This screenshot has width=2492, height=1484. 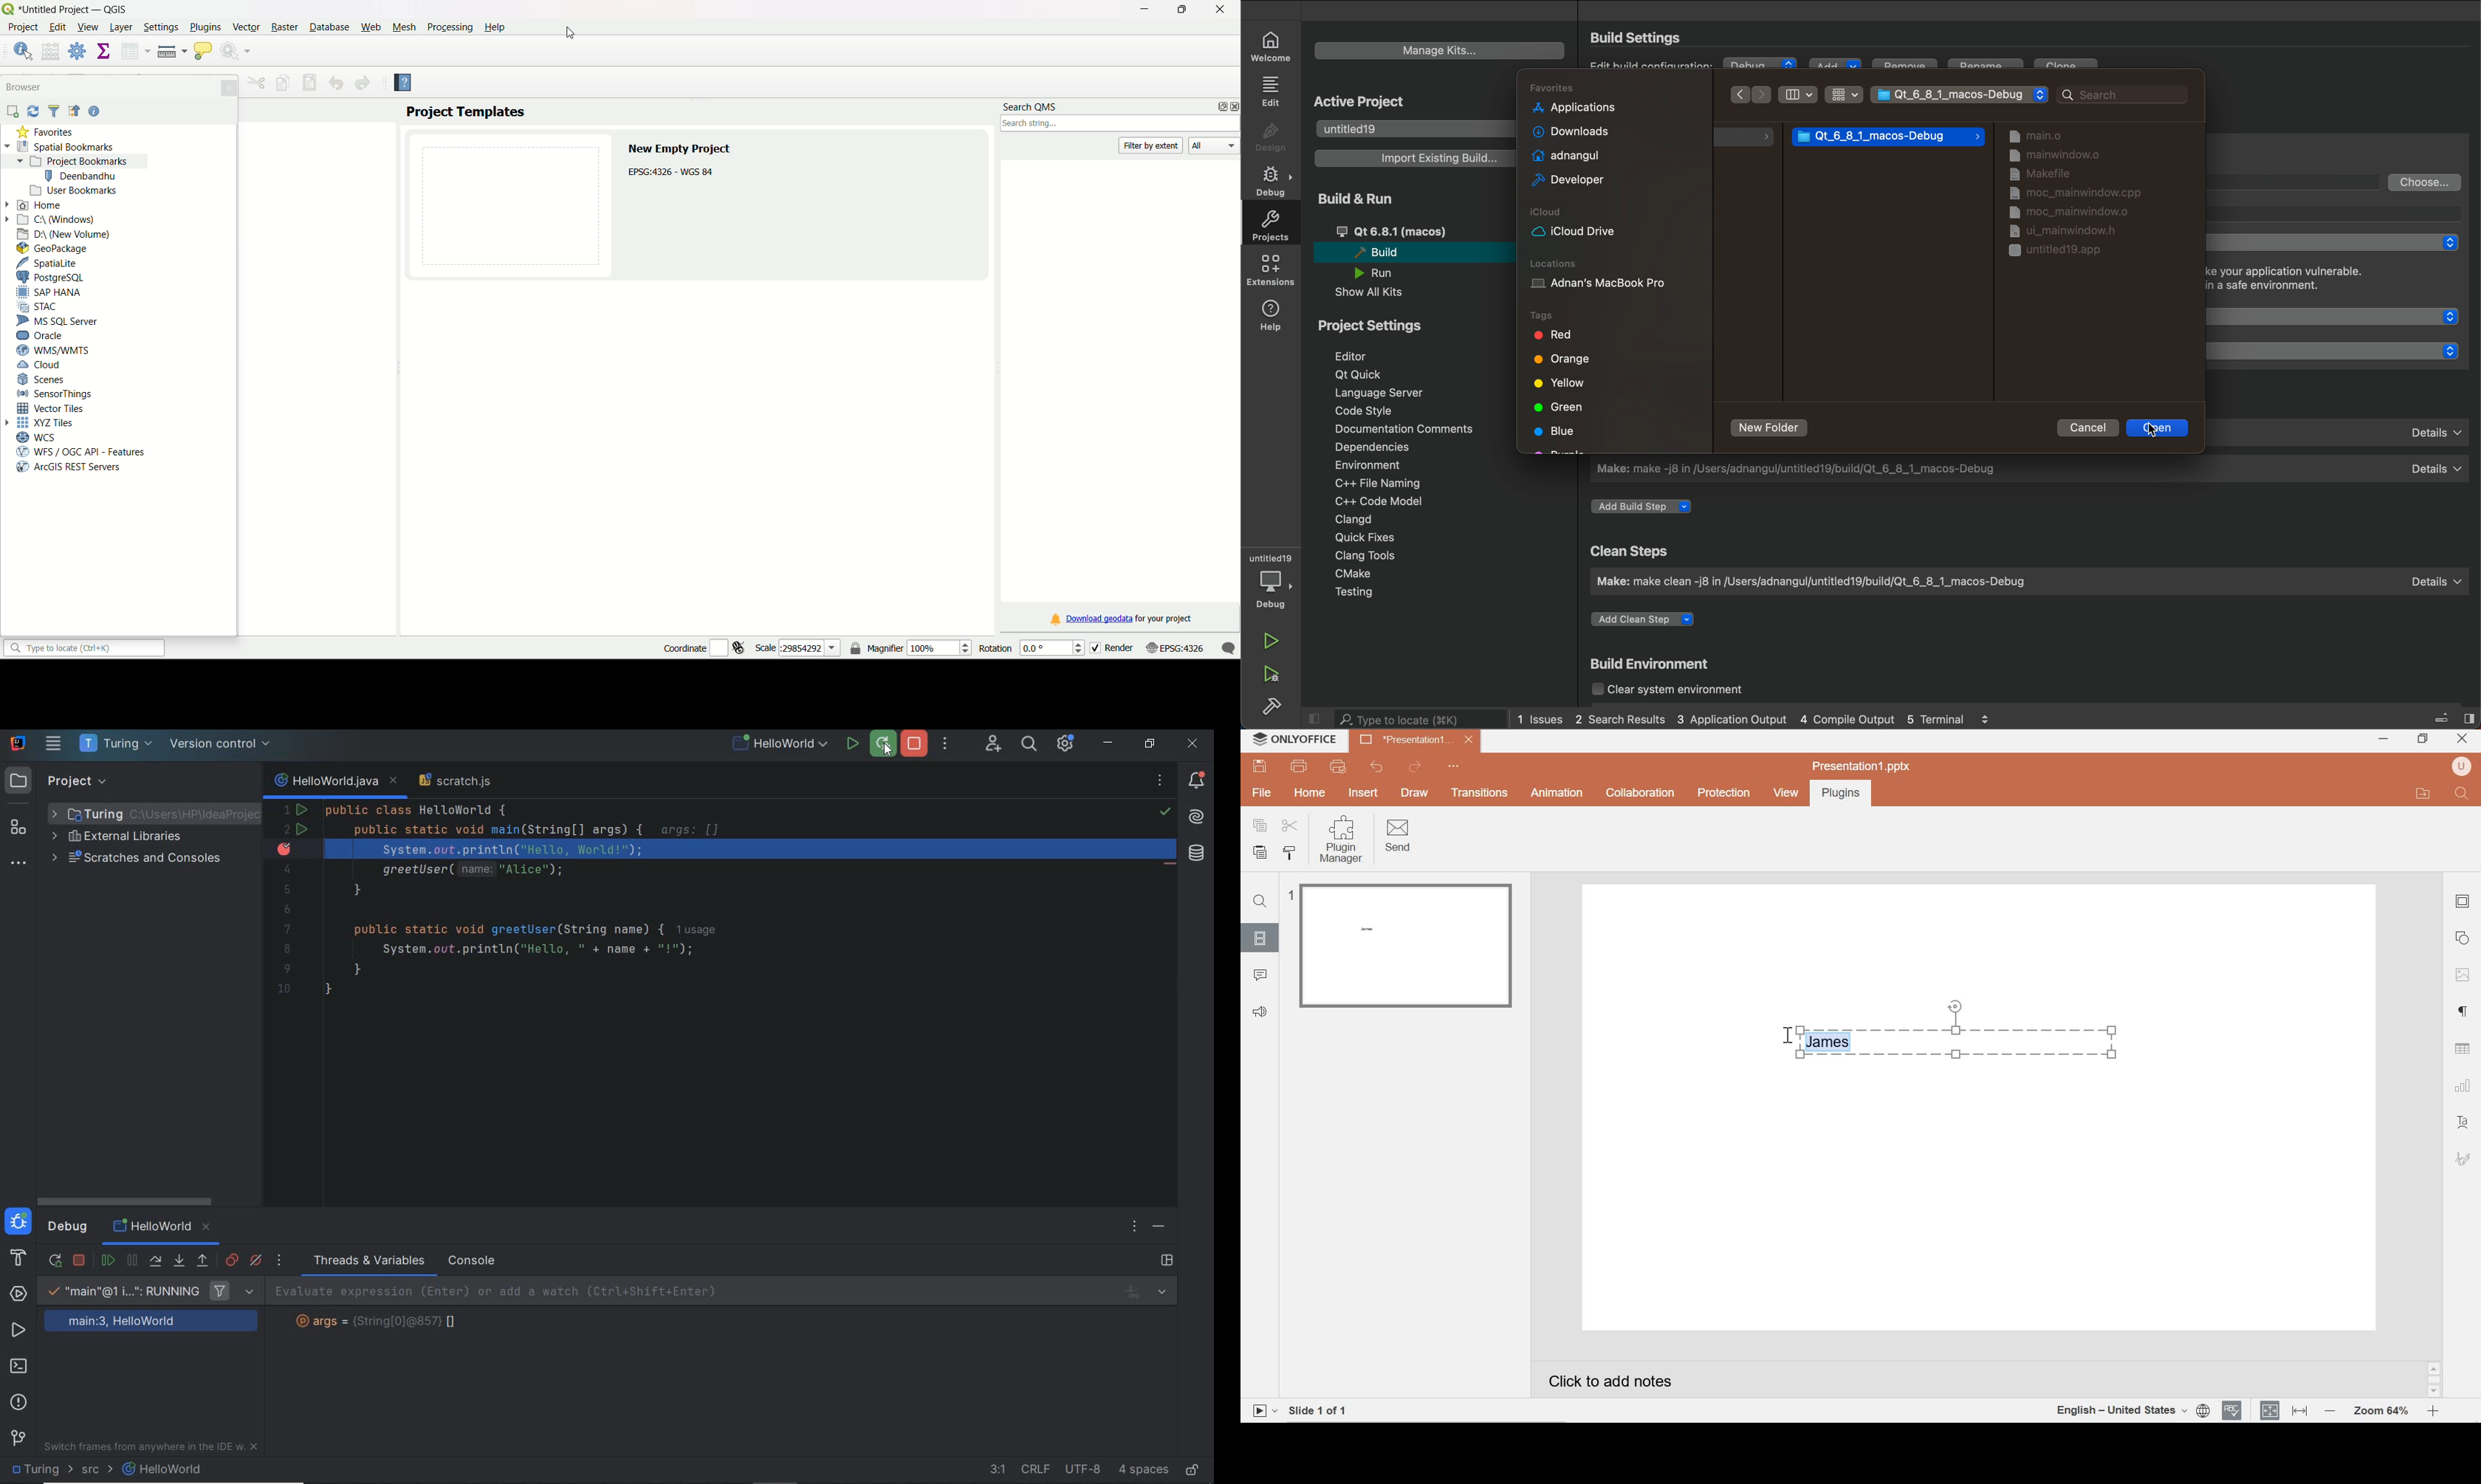 What do you see at coordinates (2337, 243) in the screenshot?
I see `separate debug` at bounding box center [2337, 243].